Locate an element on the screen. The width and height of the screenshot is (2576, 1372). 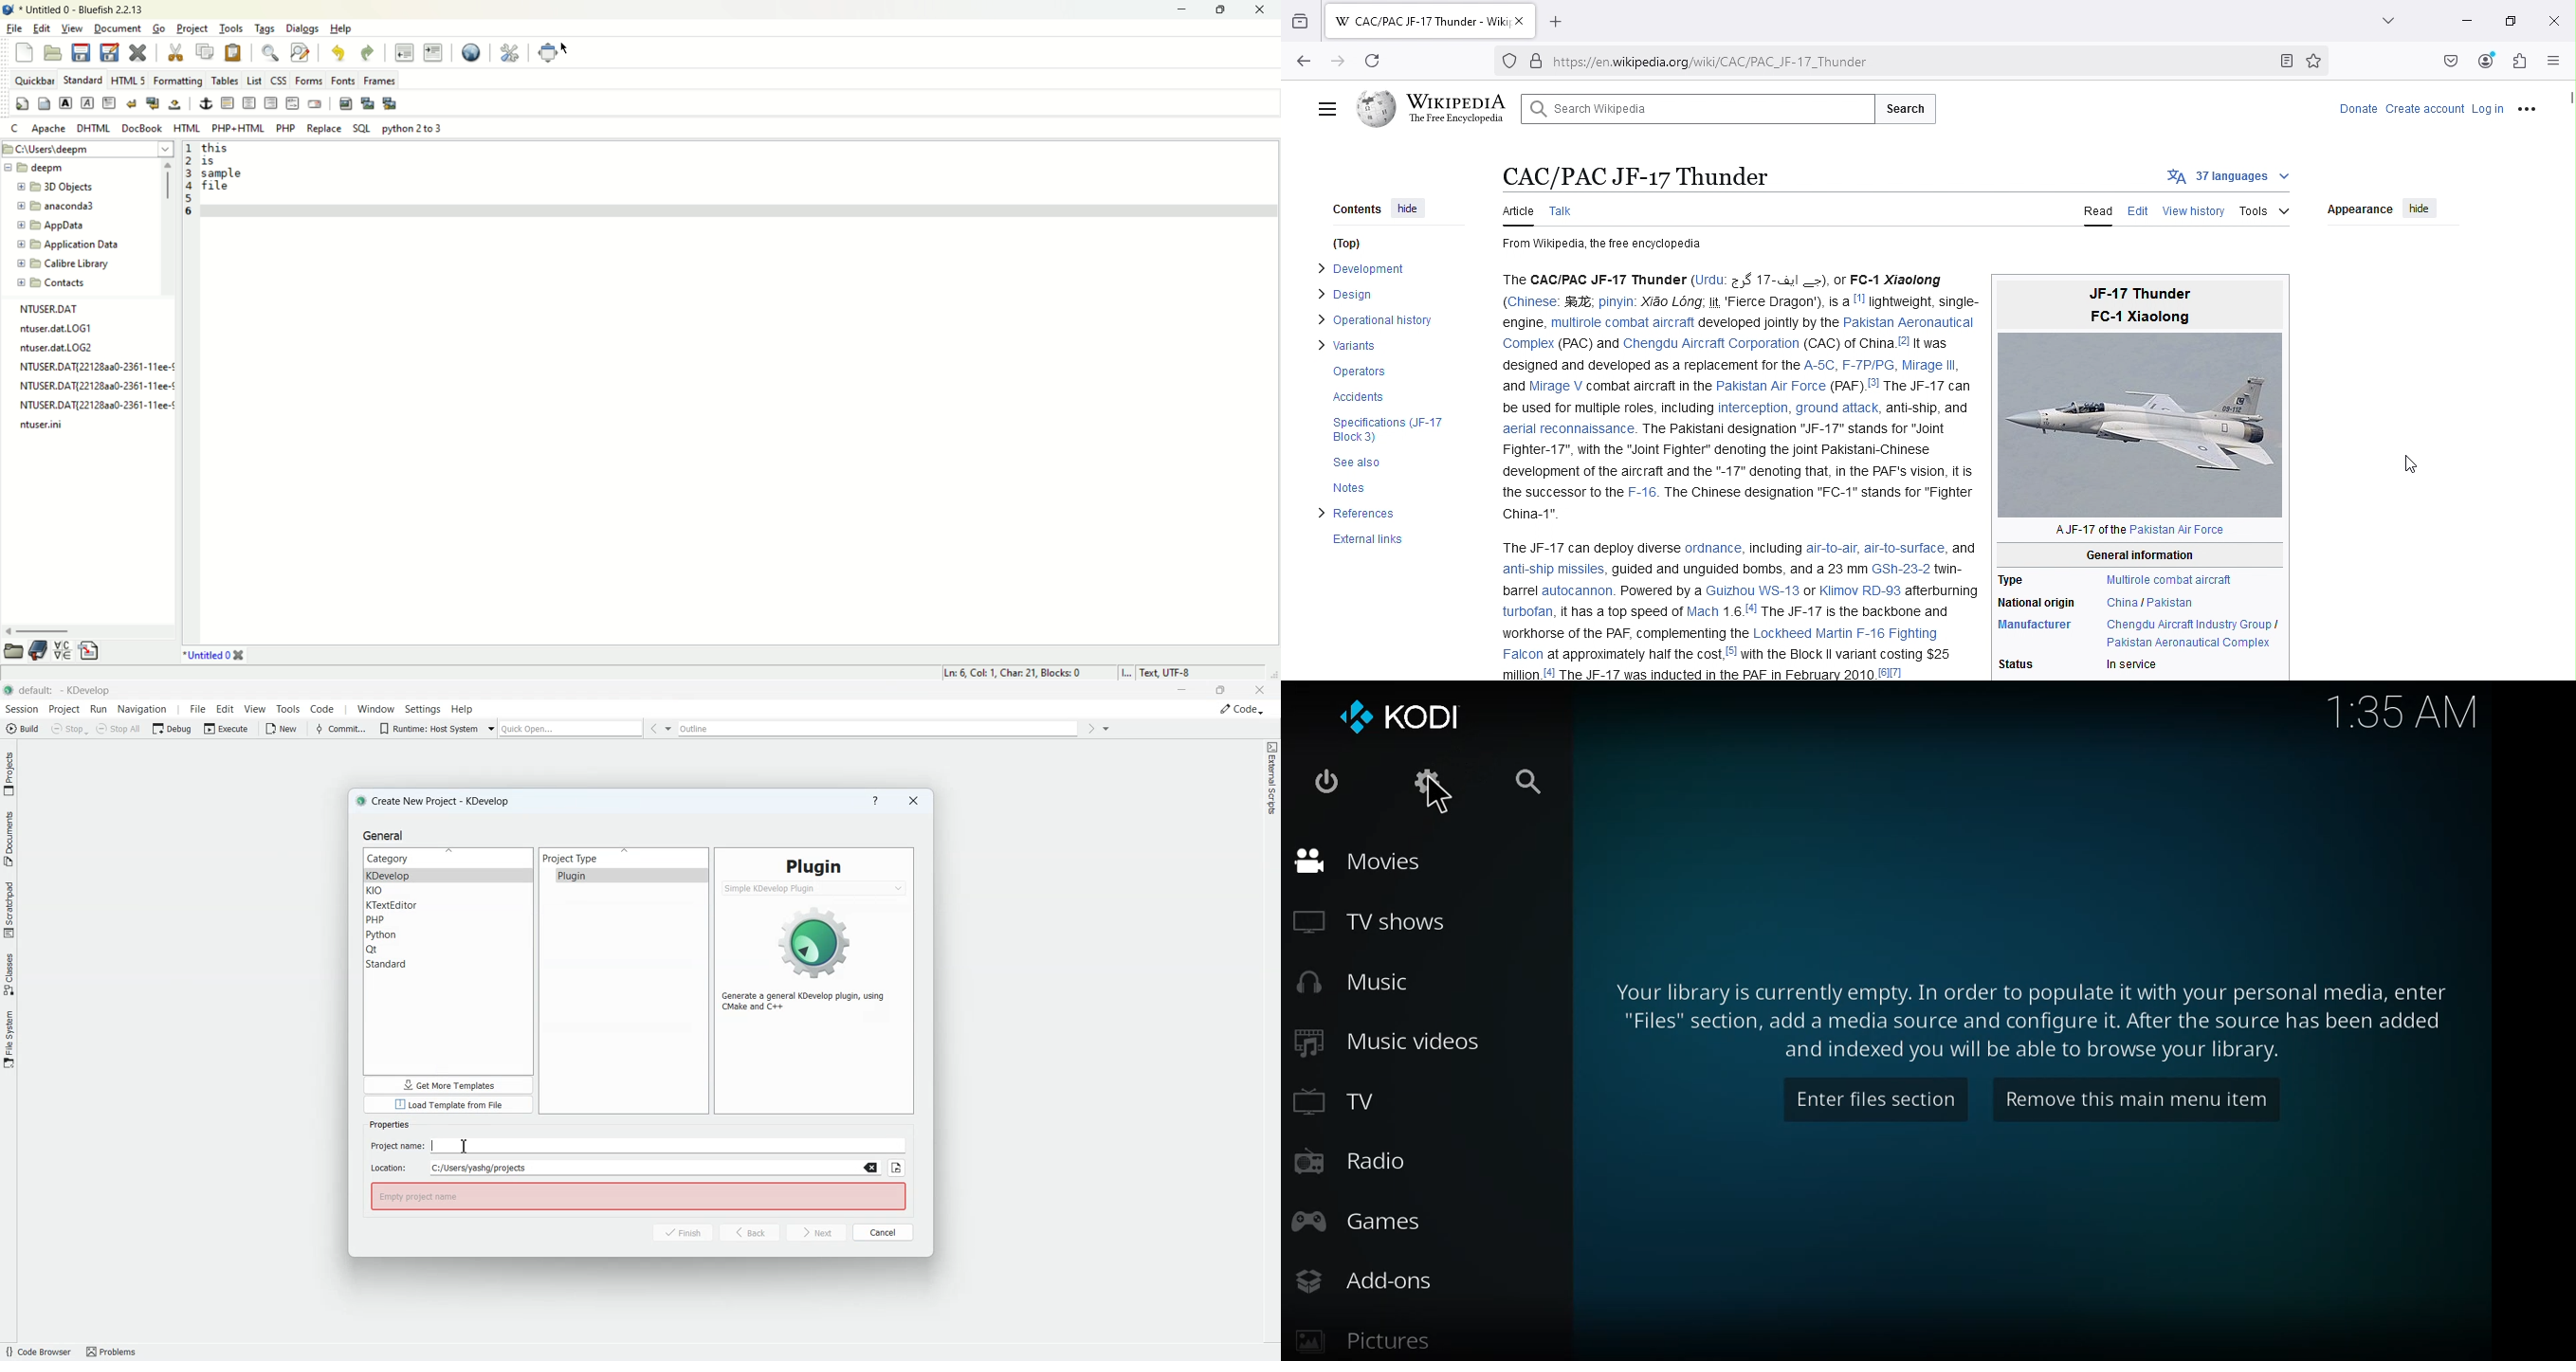
I is located at coordinates (1128, 672).